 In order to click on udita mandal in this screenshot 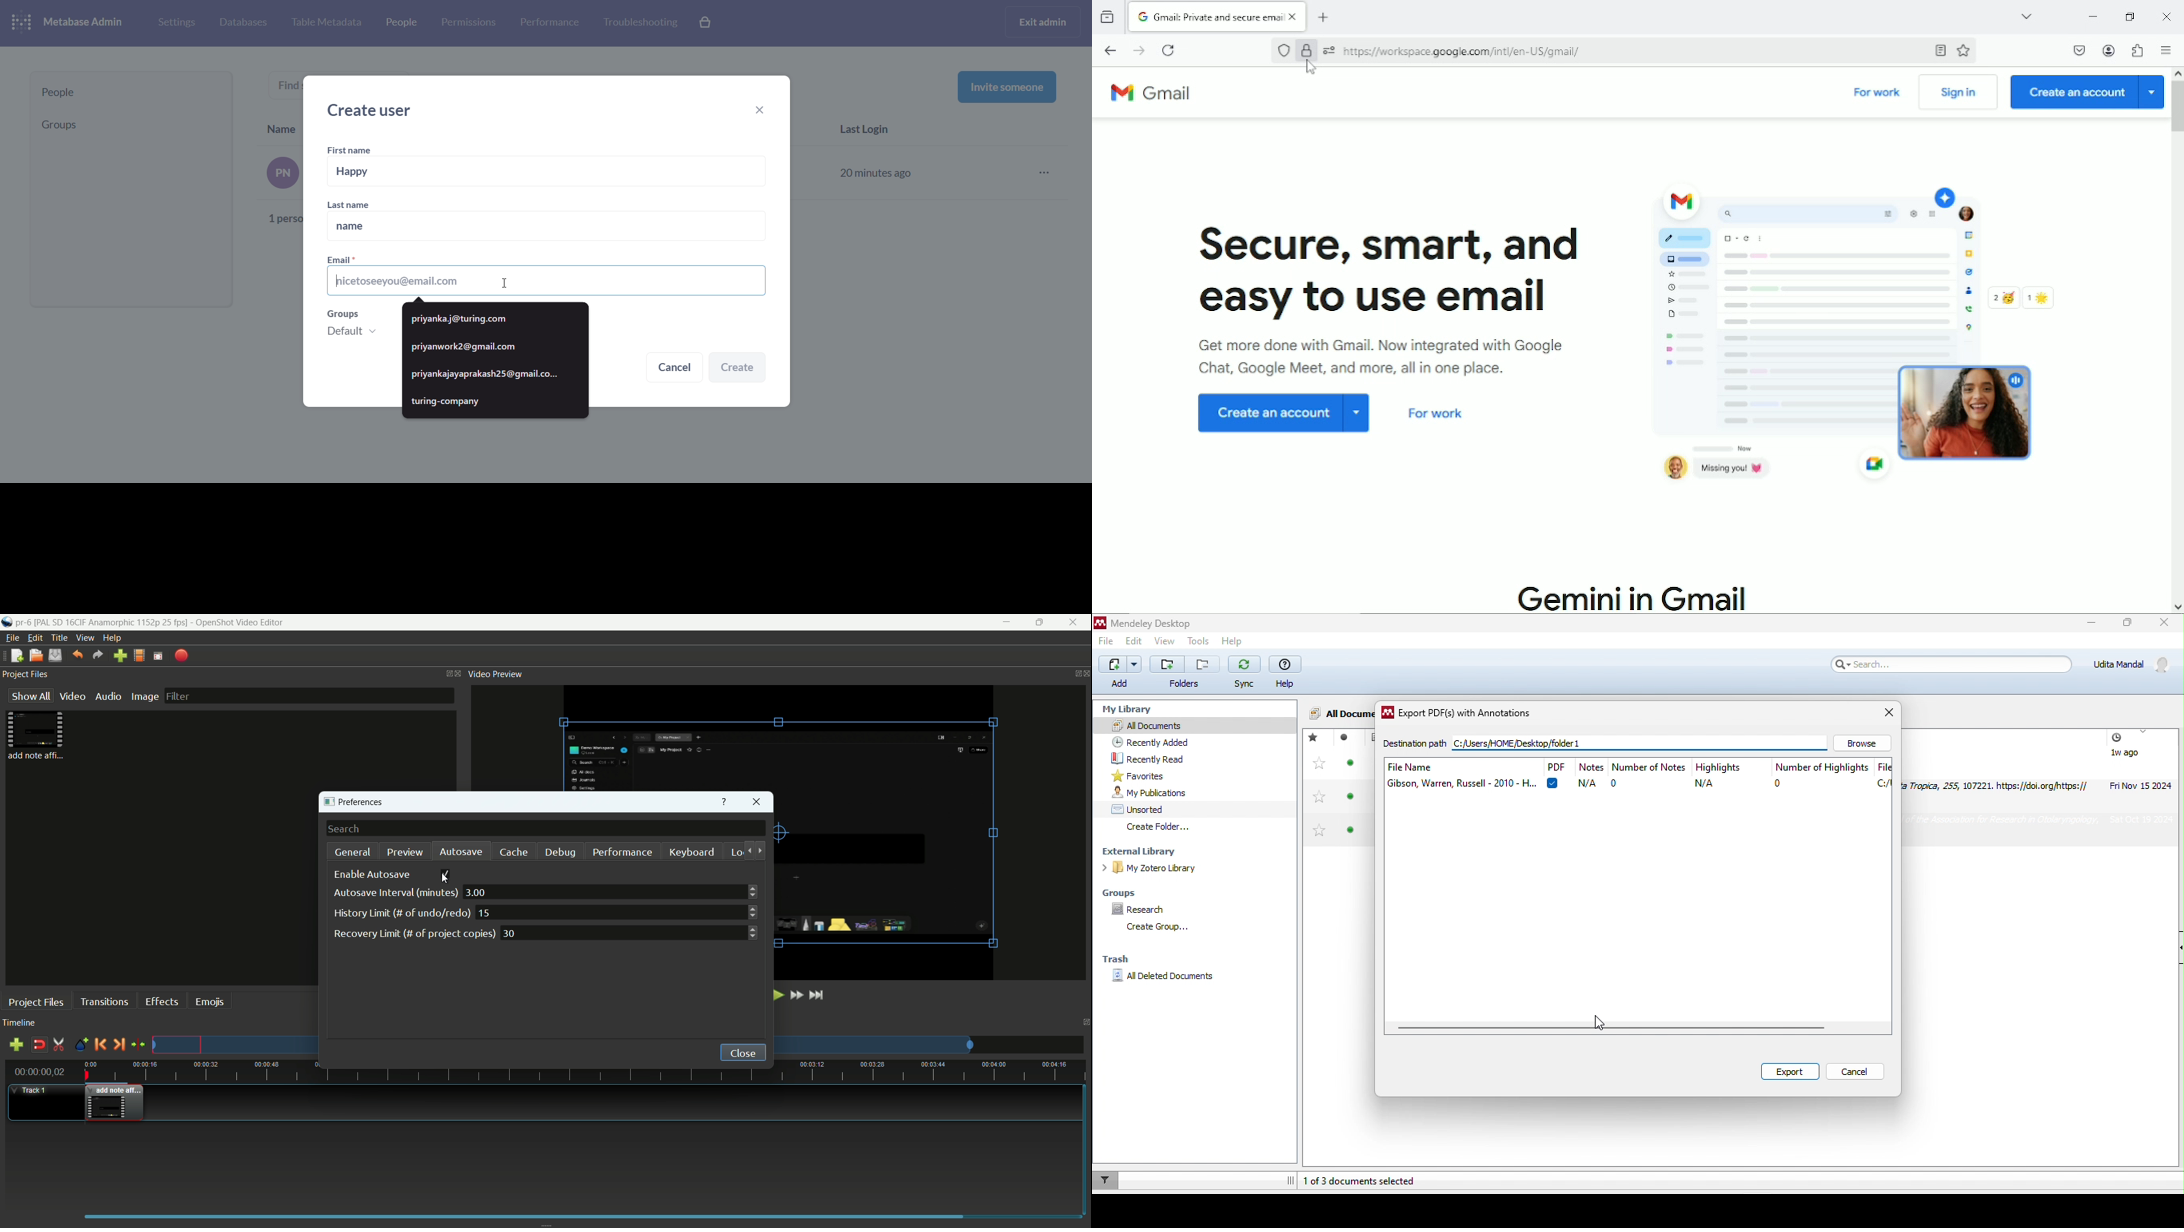, I will do `click(2135, 665)`.